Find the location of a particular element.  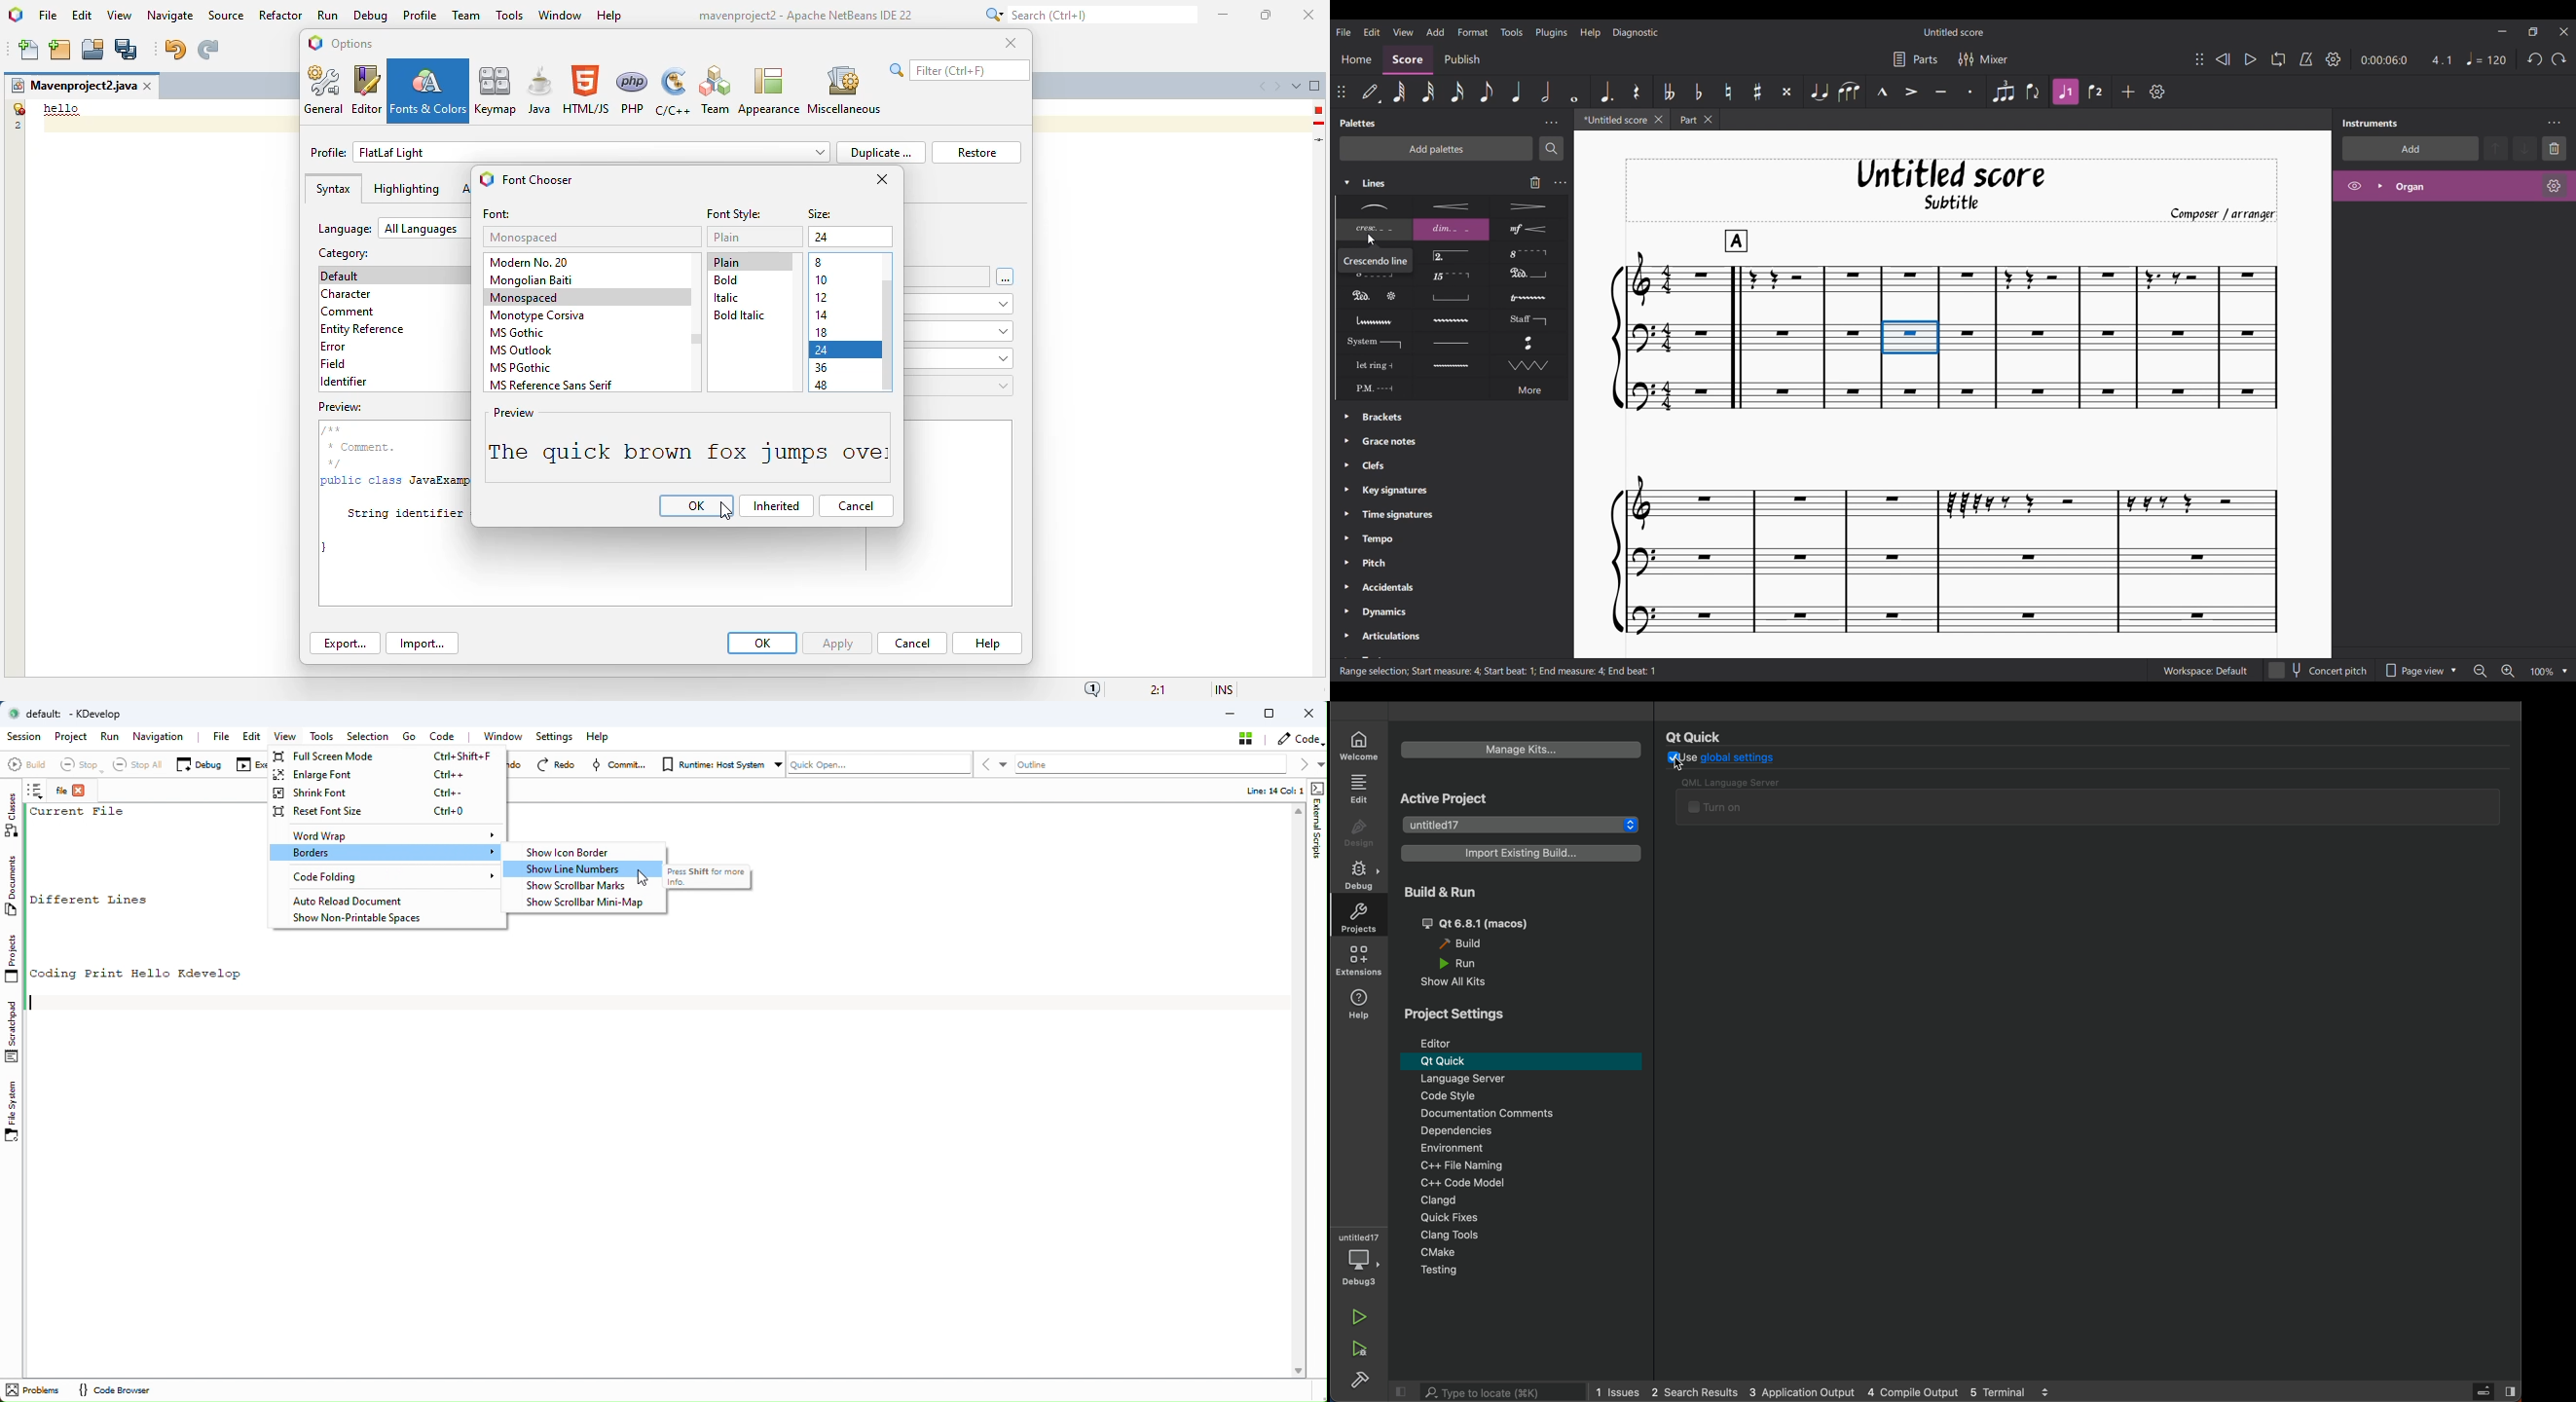

project name is located at coordinates (73, 86).